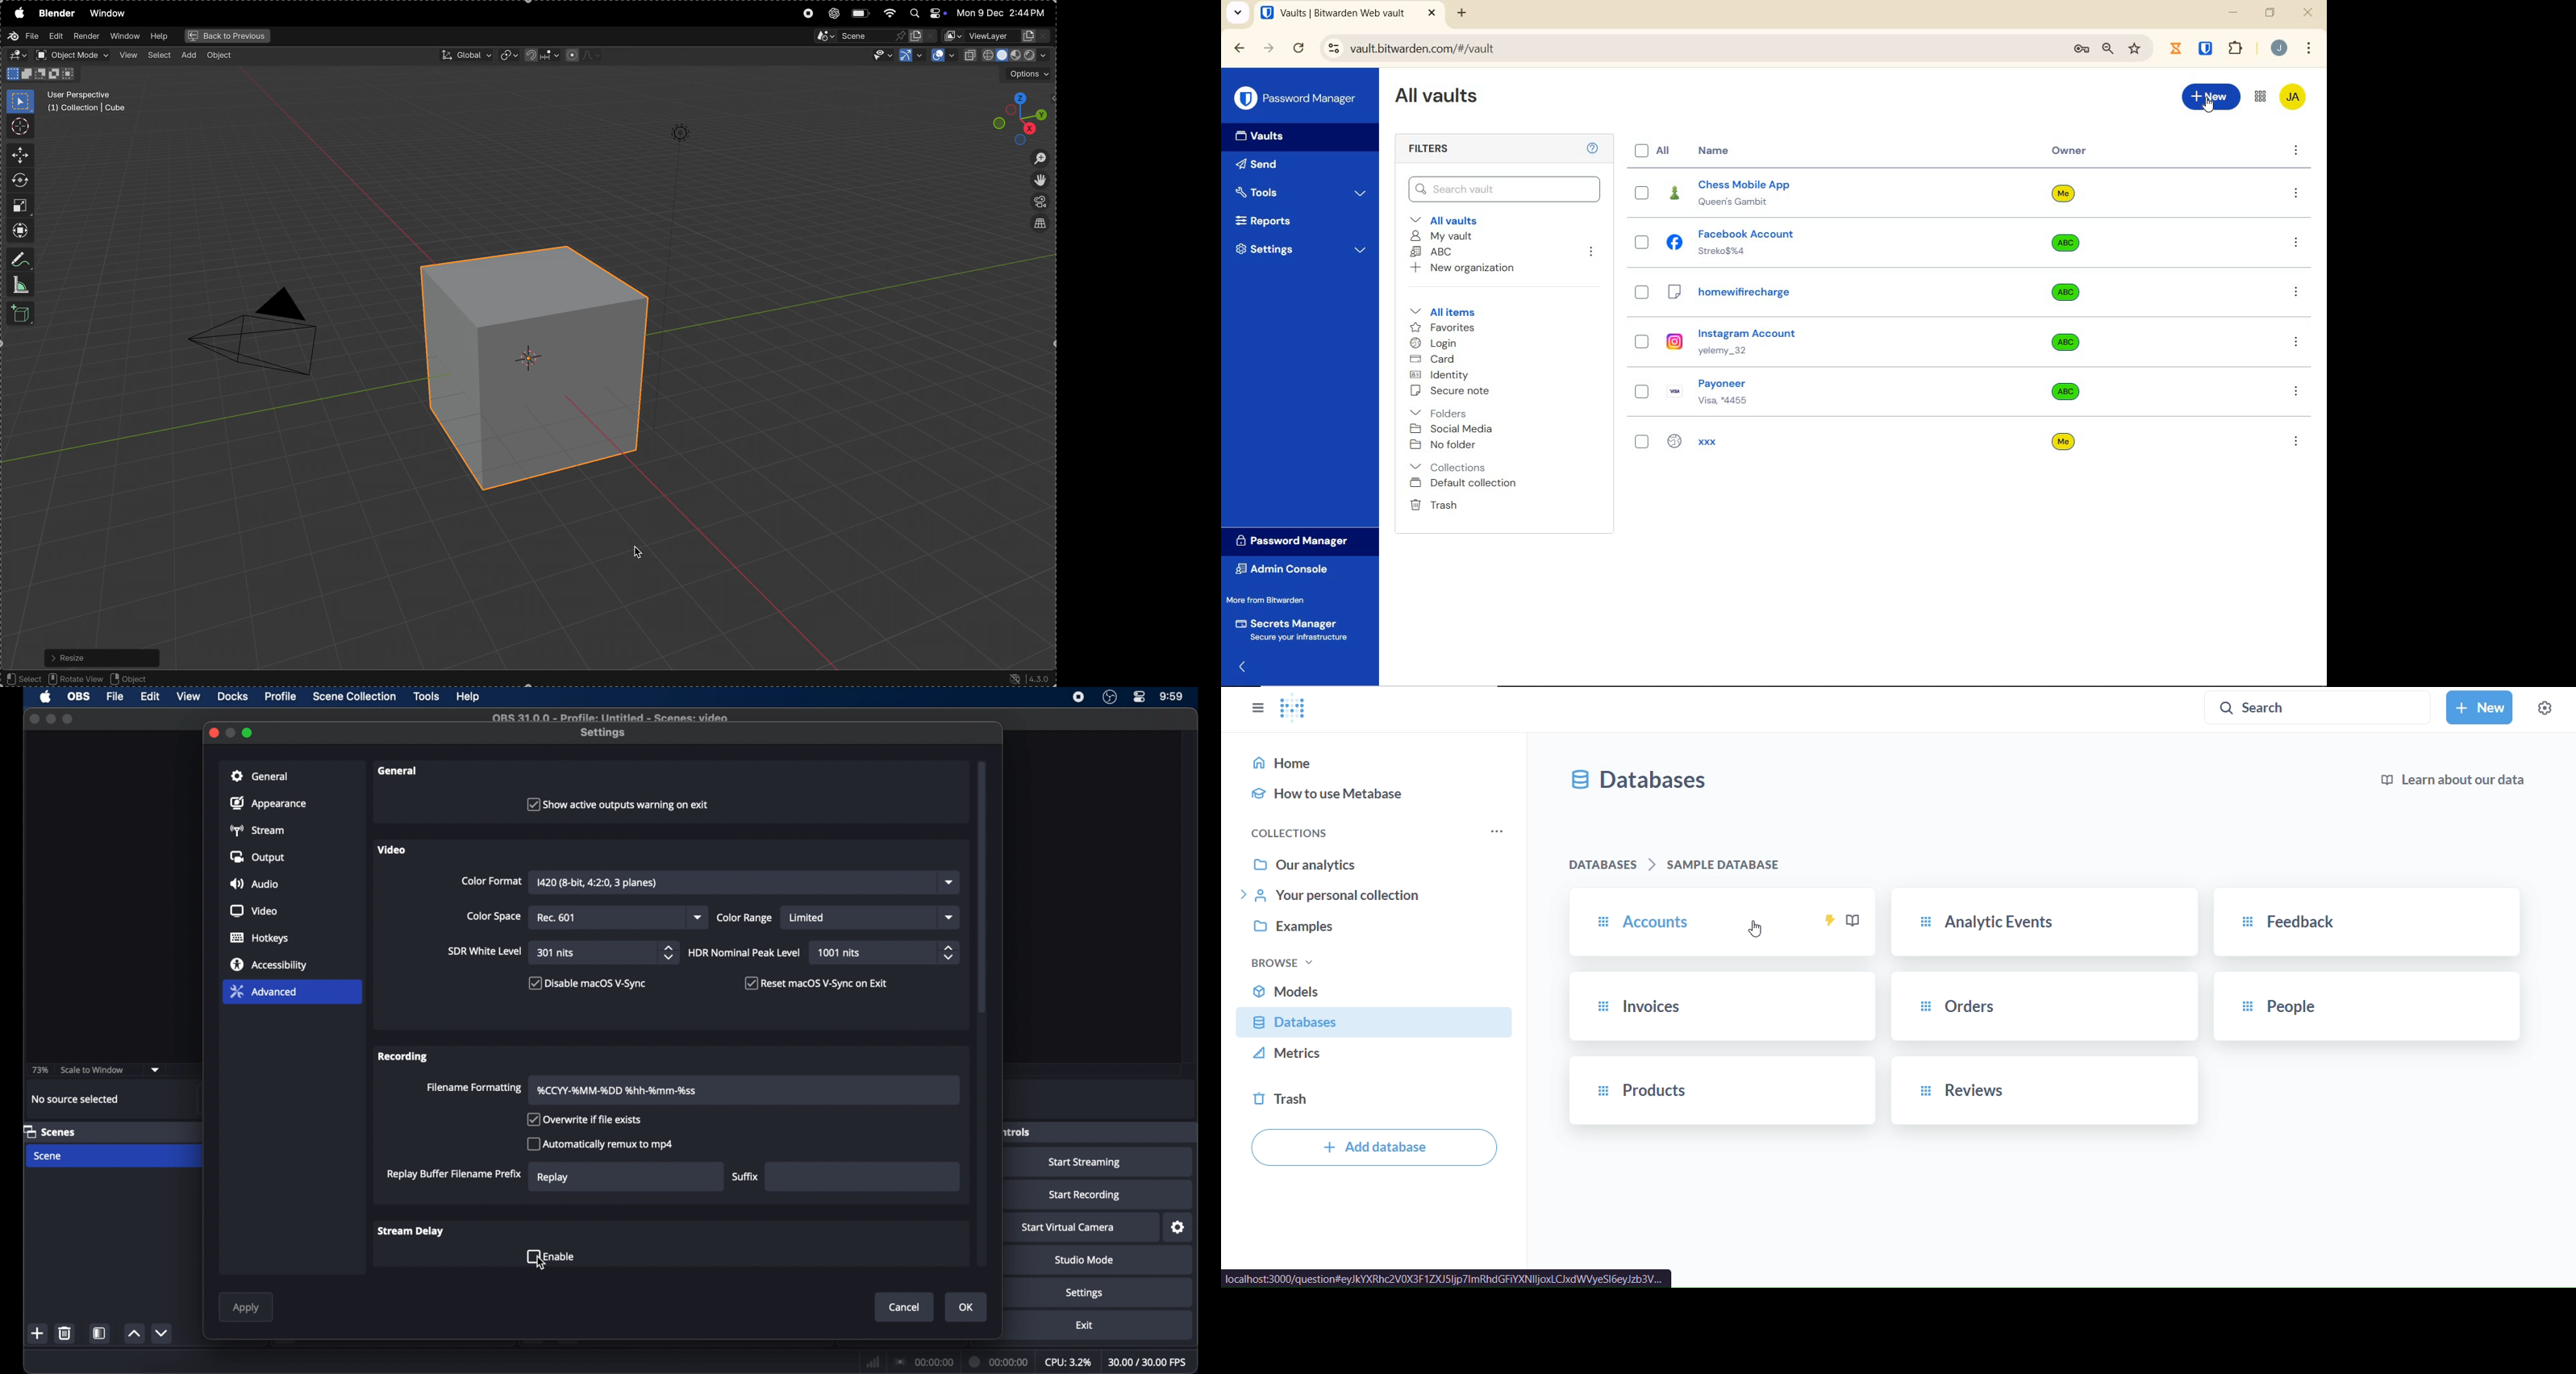 The height and width of the screenshot is (1400, 2576). Describe the element at coordinates (161, 55) in the screenshot. I see `select` at that location.